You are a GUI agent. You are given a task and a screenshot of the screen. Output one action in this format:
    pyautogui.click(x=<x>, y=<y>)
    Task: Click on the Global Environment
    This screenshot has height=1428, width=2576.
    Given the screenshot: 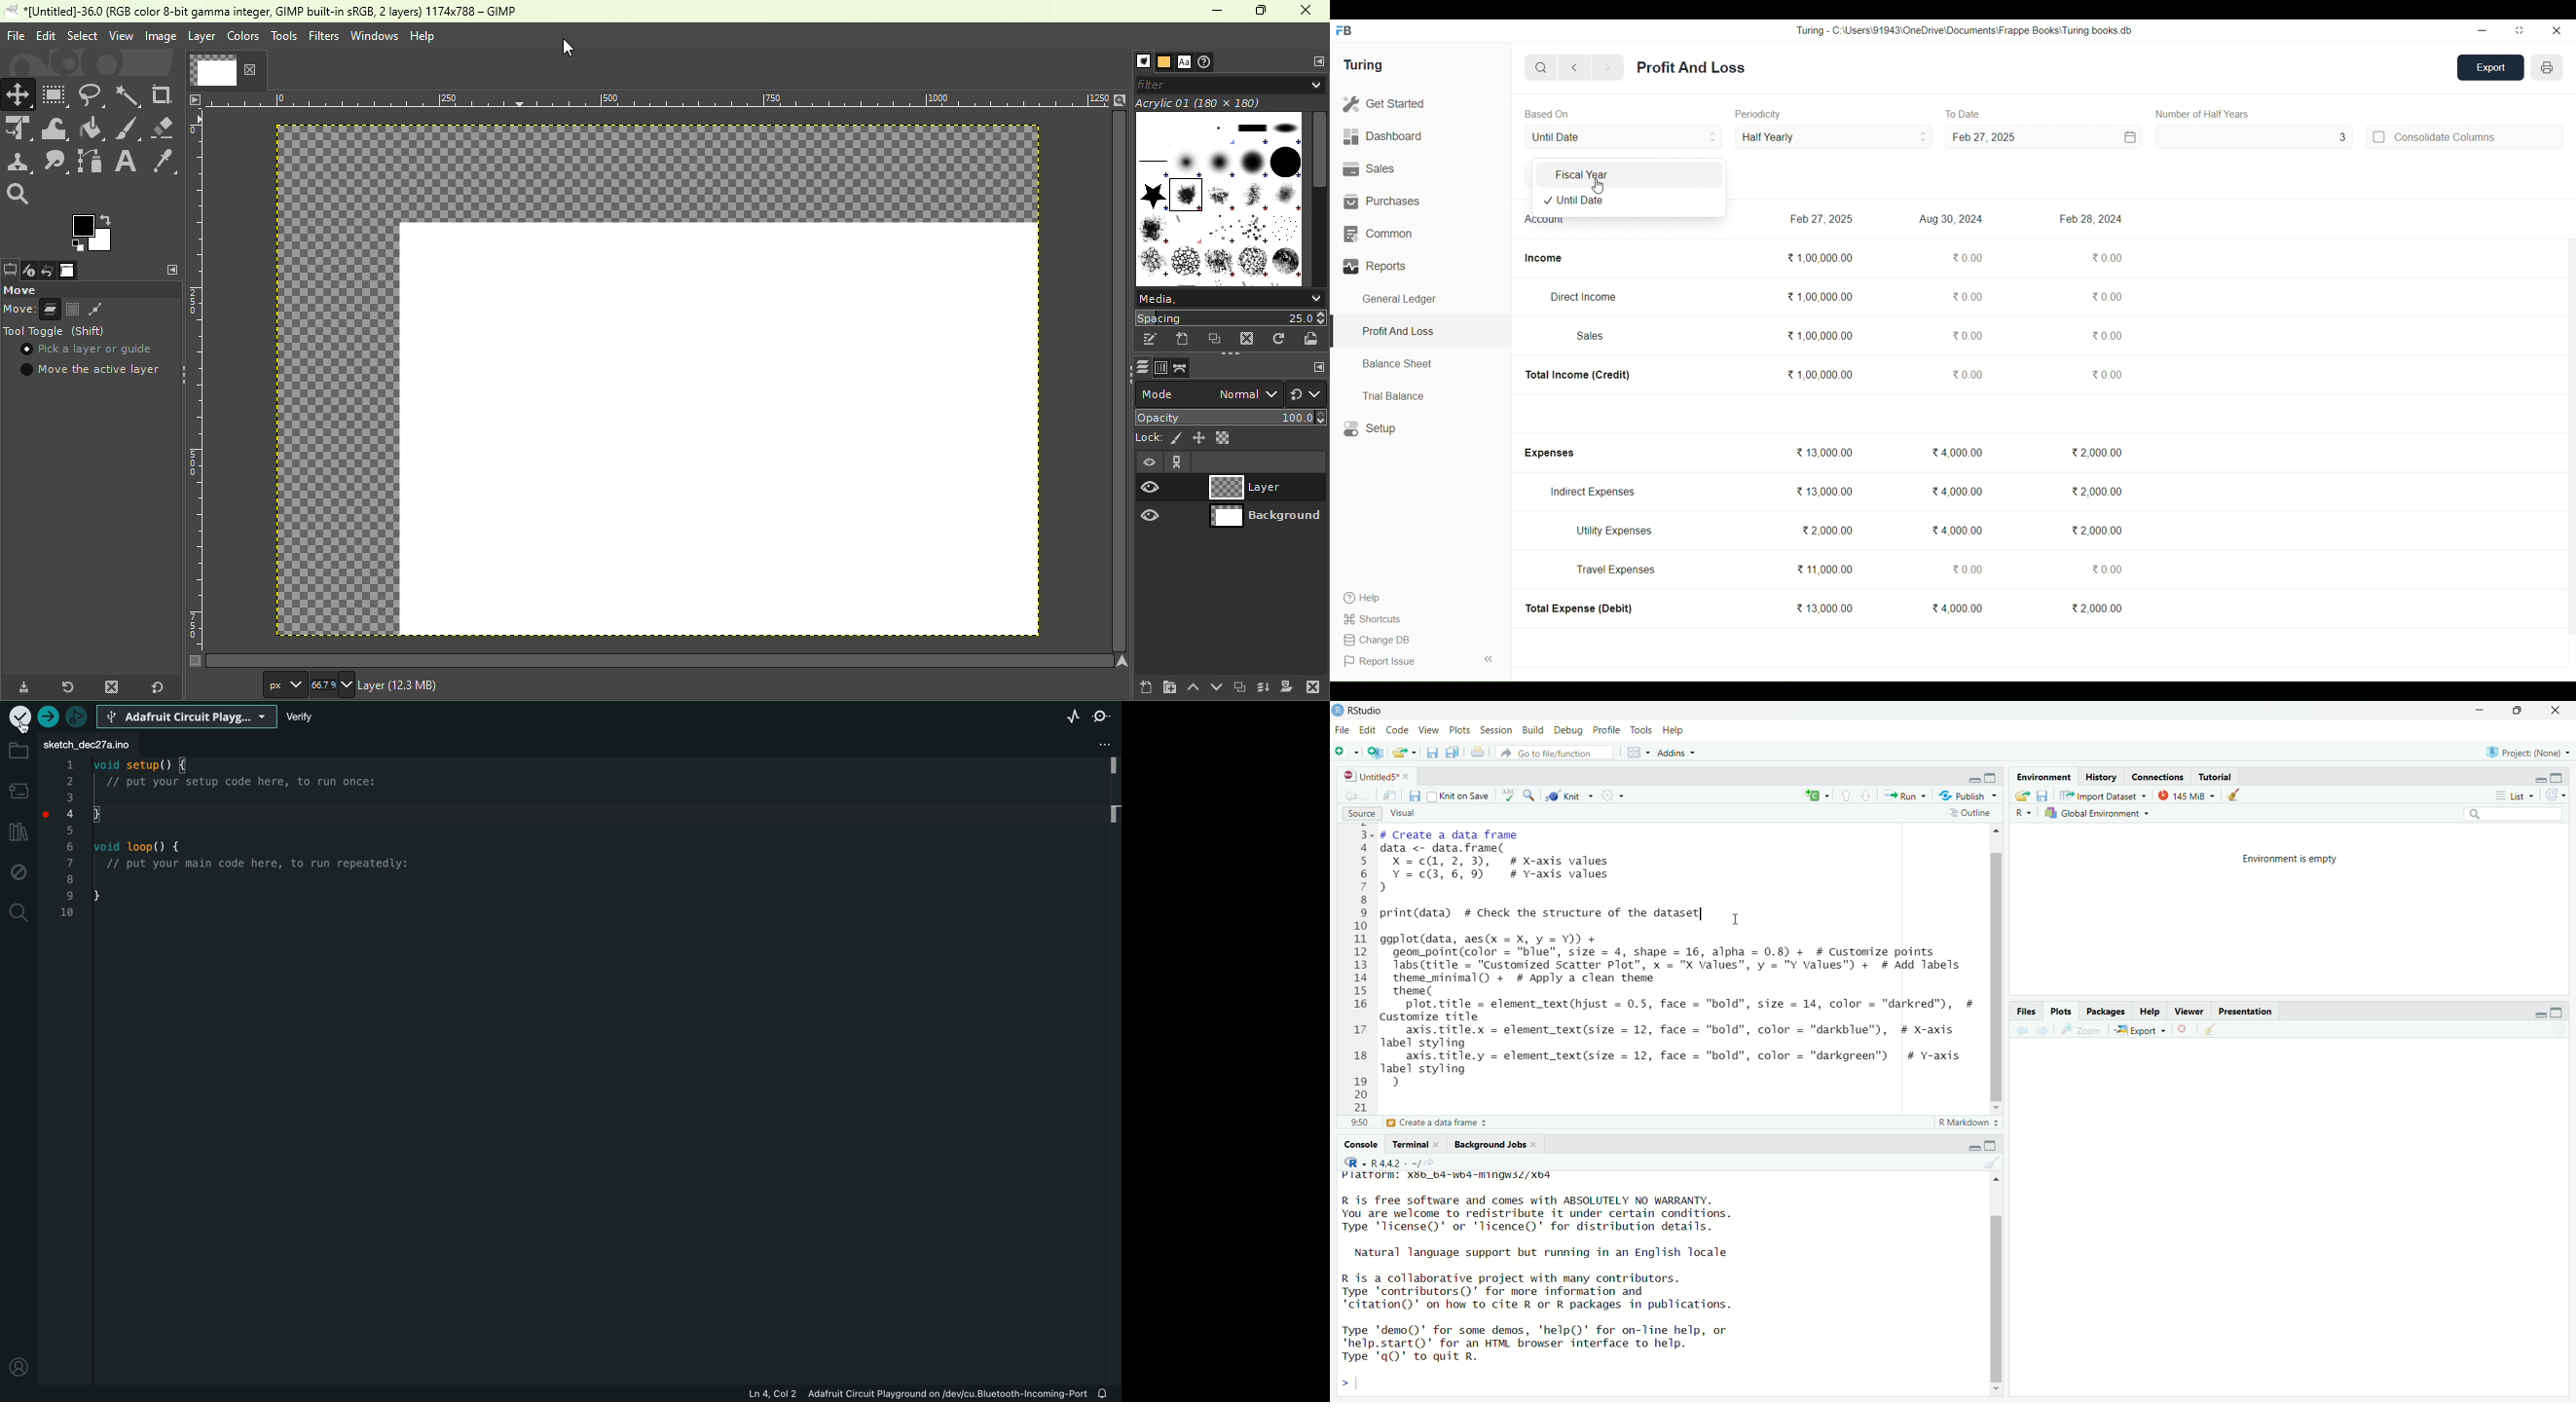 What is the action you would take?
    pyautogui.click(x=2099, y=813)
    